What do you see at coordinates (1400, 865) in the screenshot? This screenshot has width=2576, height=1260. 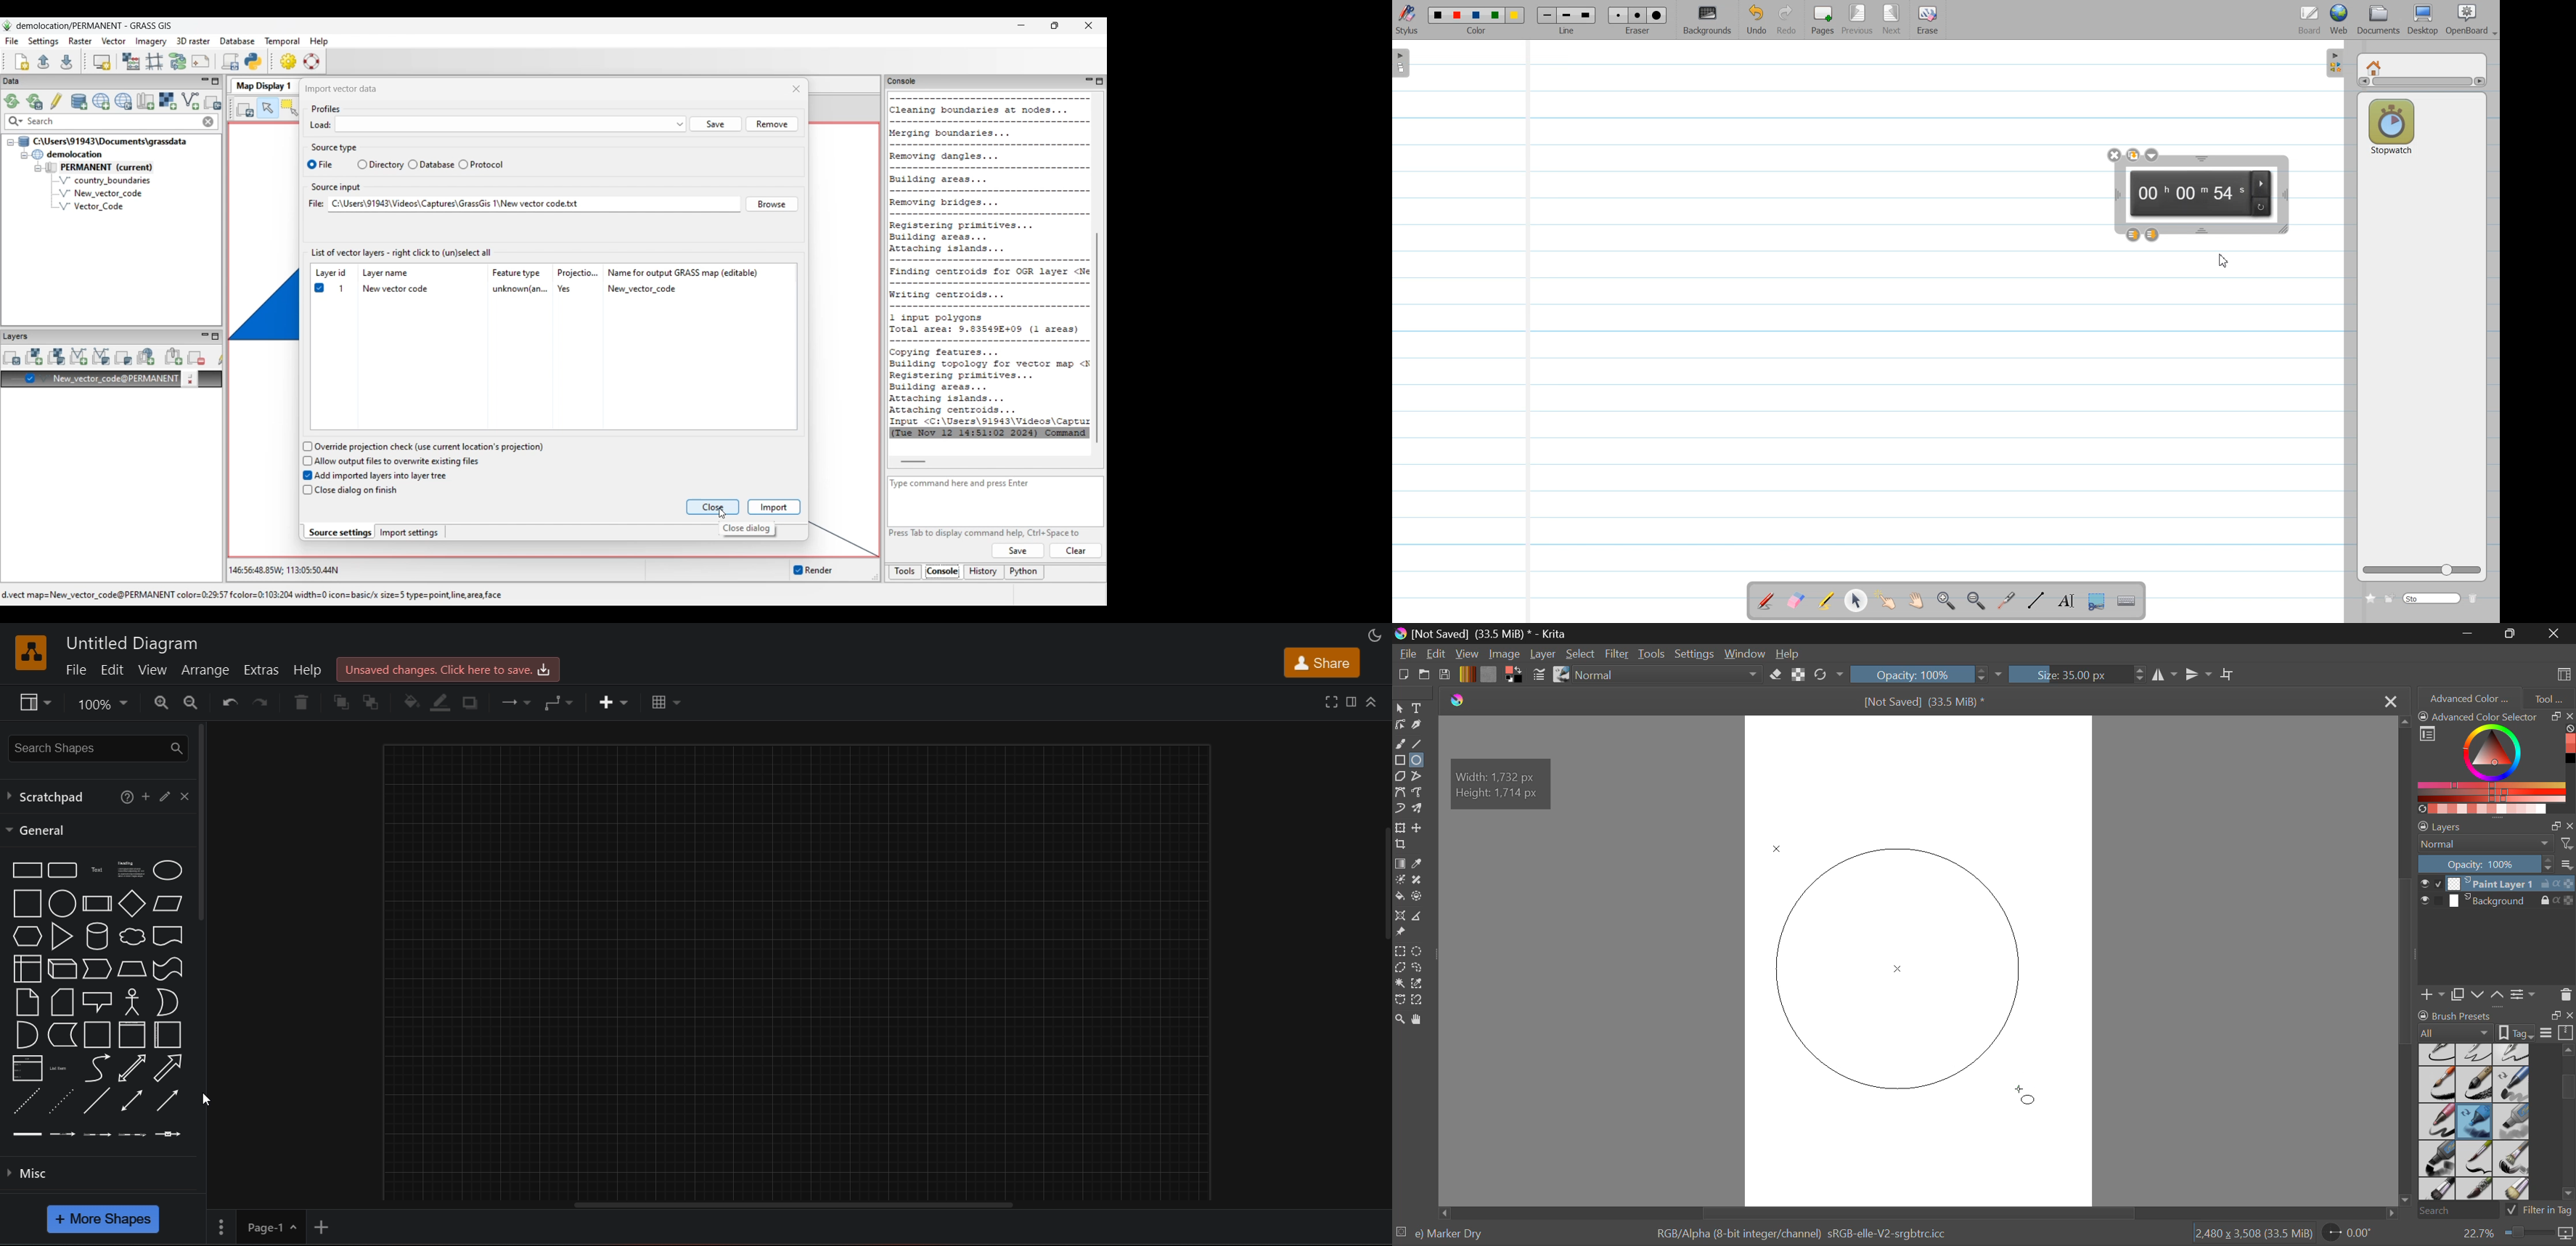 I see `Gradient Fill` at bounding box center [1400, 865].